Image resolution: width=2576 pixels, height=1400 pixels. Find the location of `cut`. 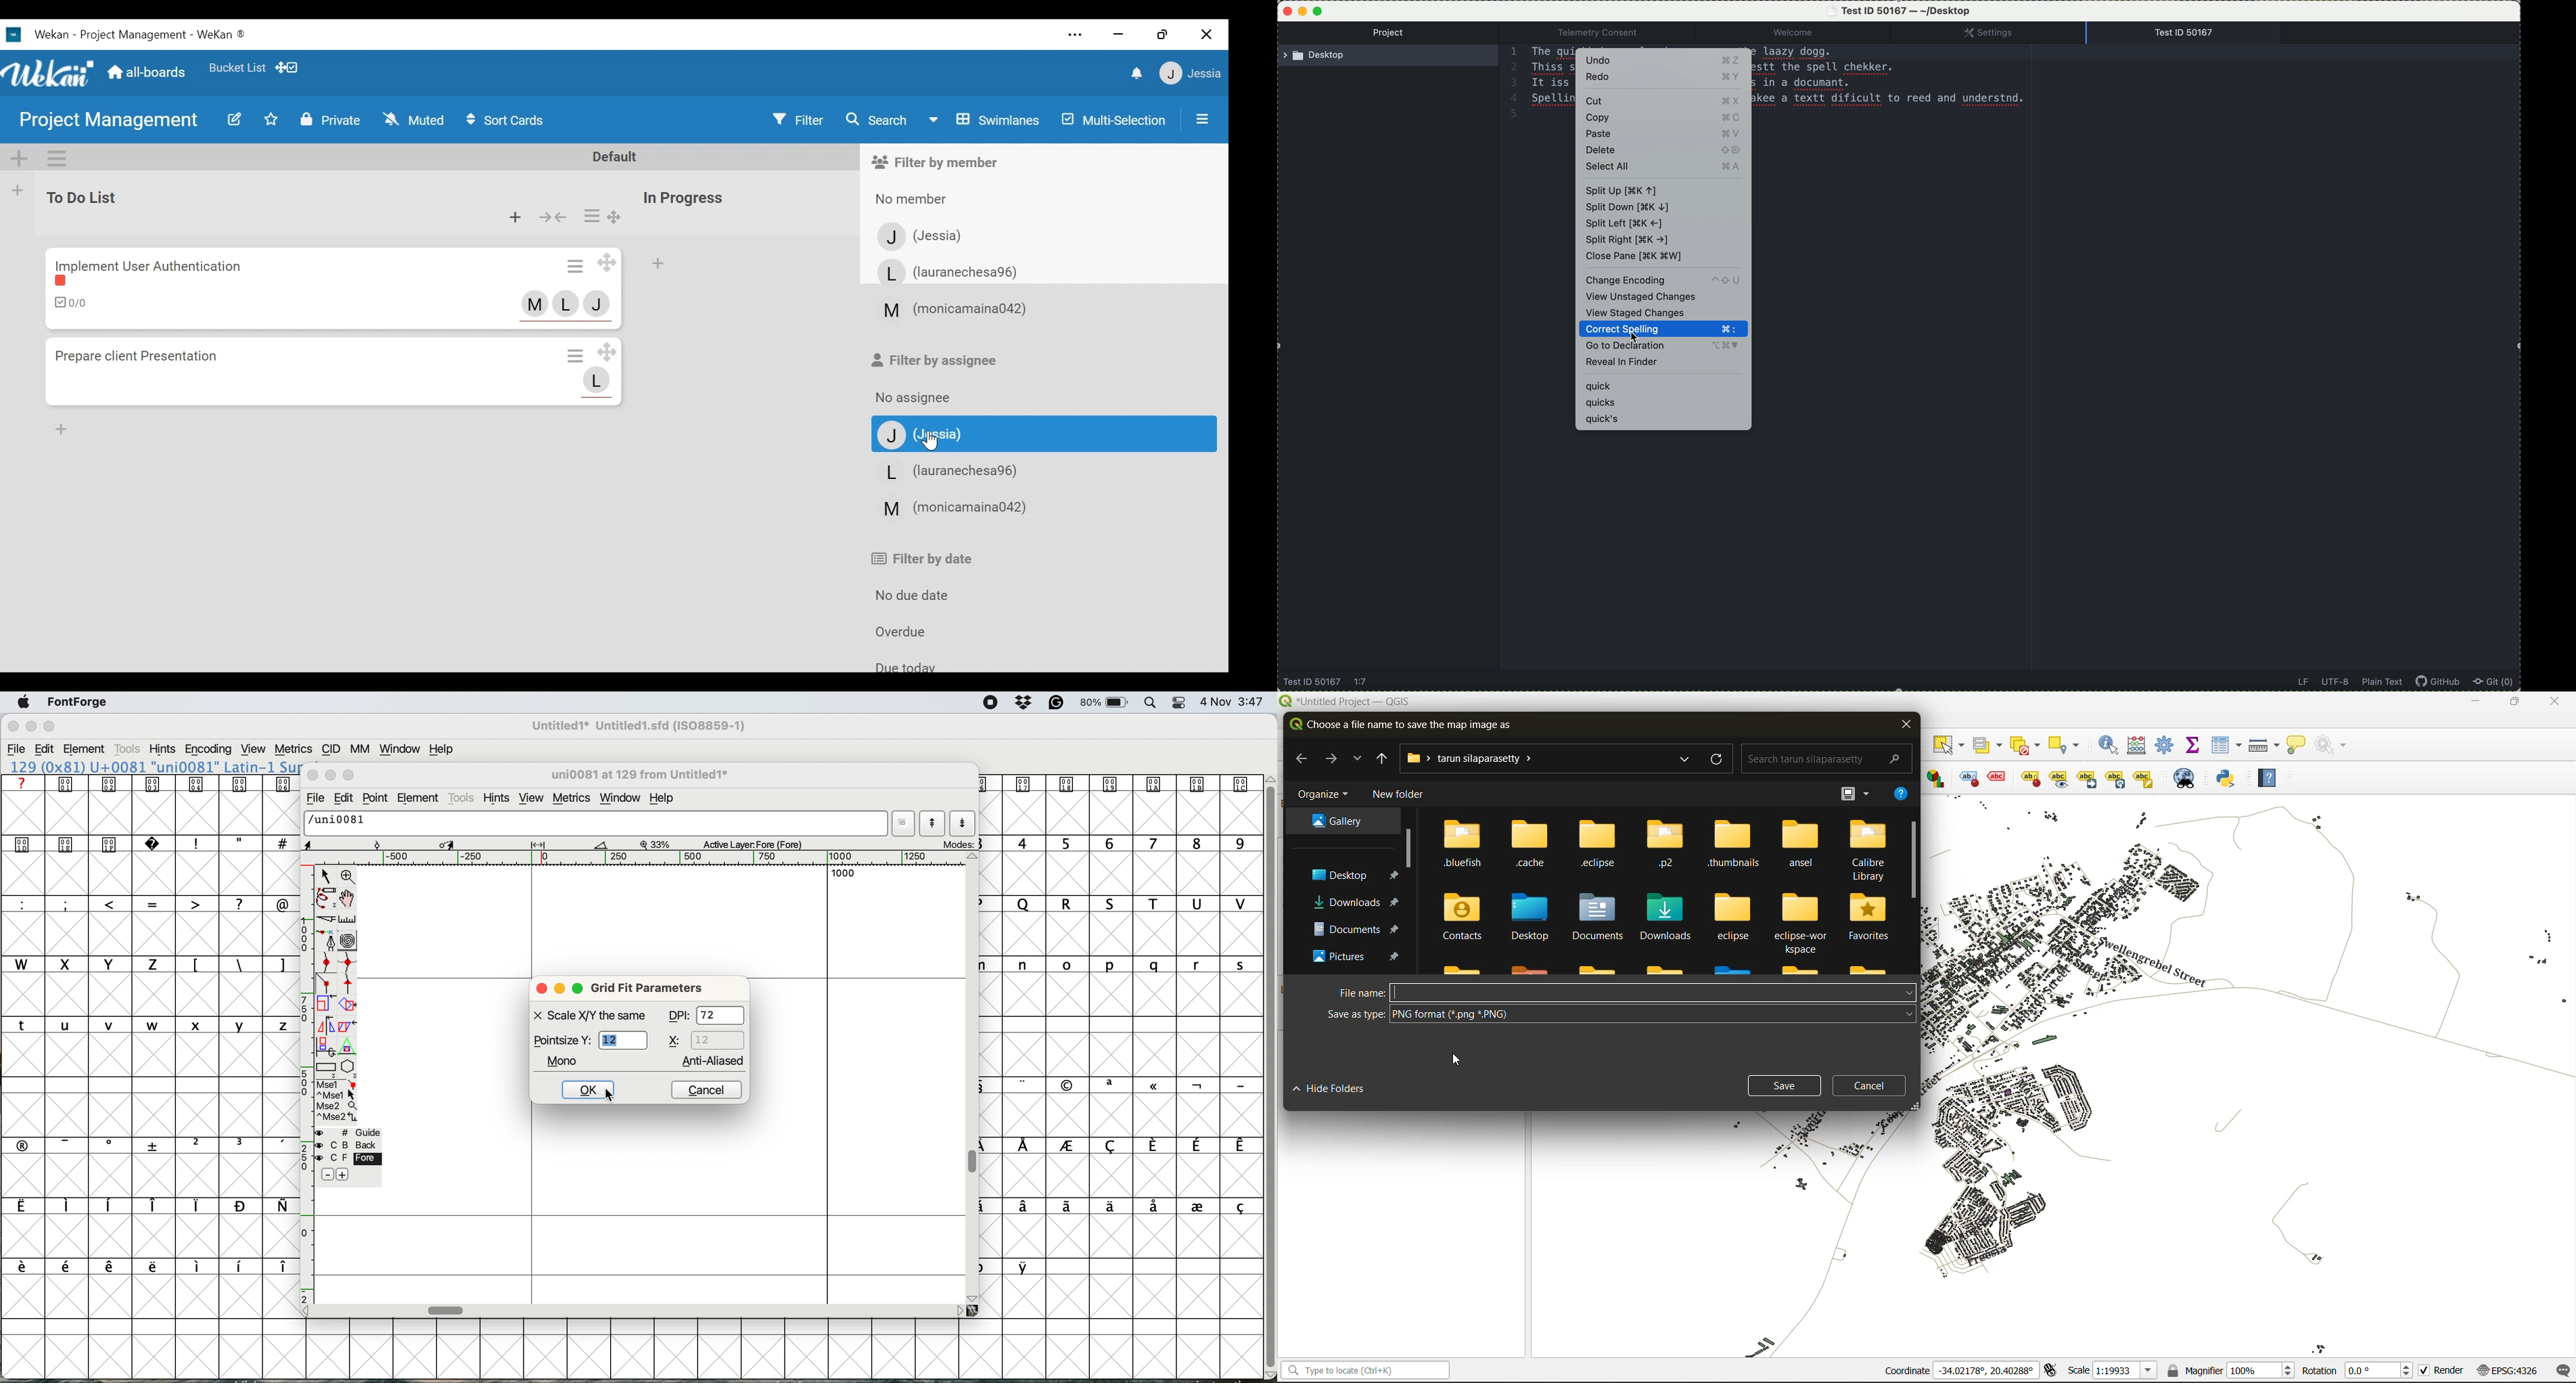

cut is located at coordinates (1663, 100).